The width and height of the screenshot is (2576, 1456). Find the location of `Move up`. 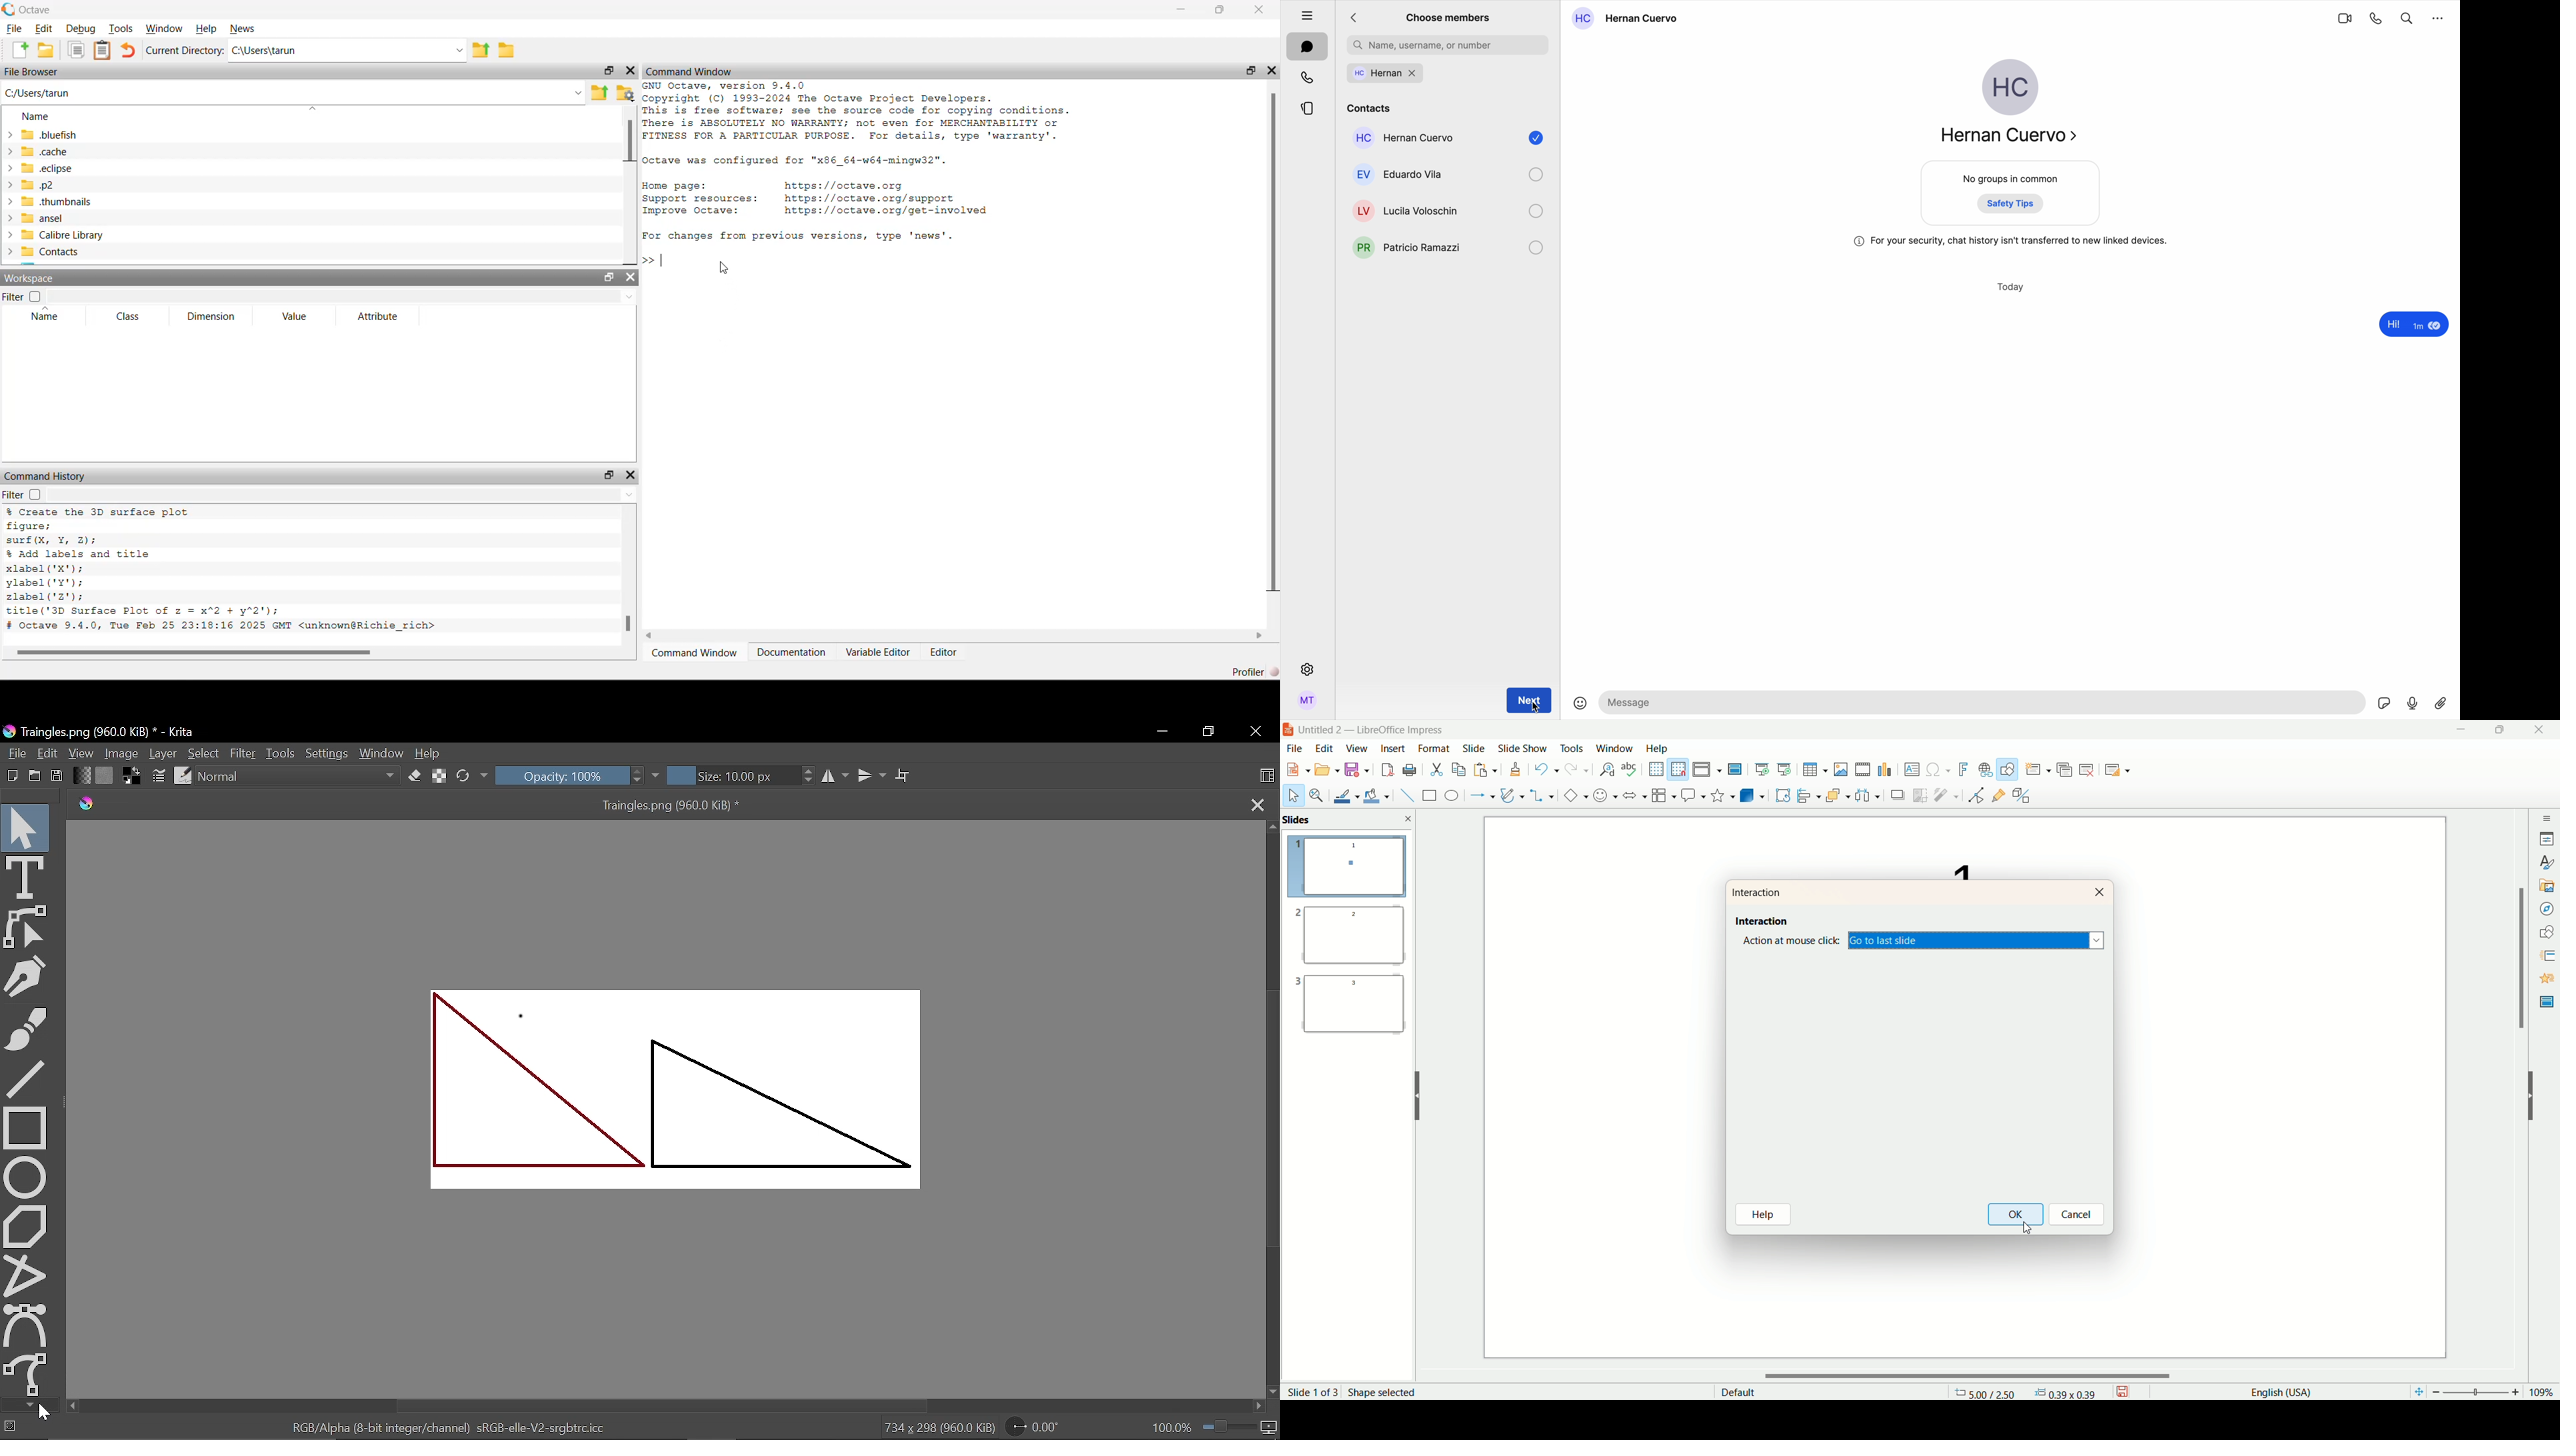

Move up is located at coordinates (1272, 827).